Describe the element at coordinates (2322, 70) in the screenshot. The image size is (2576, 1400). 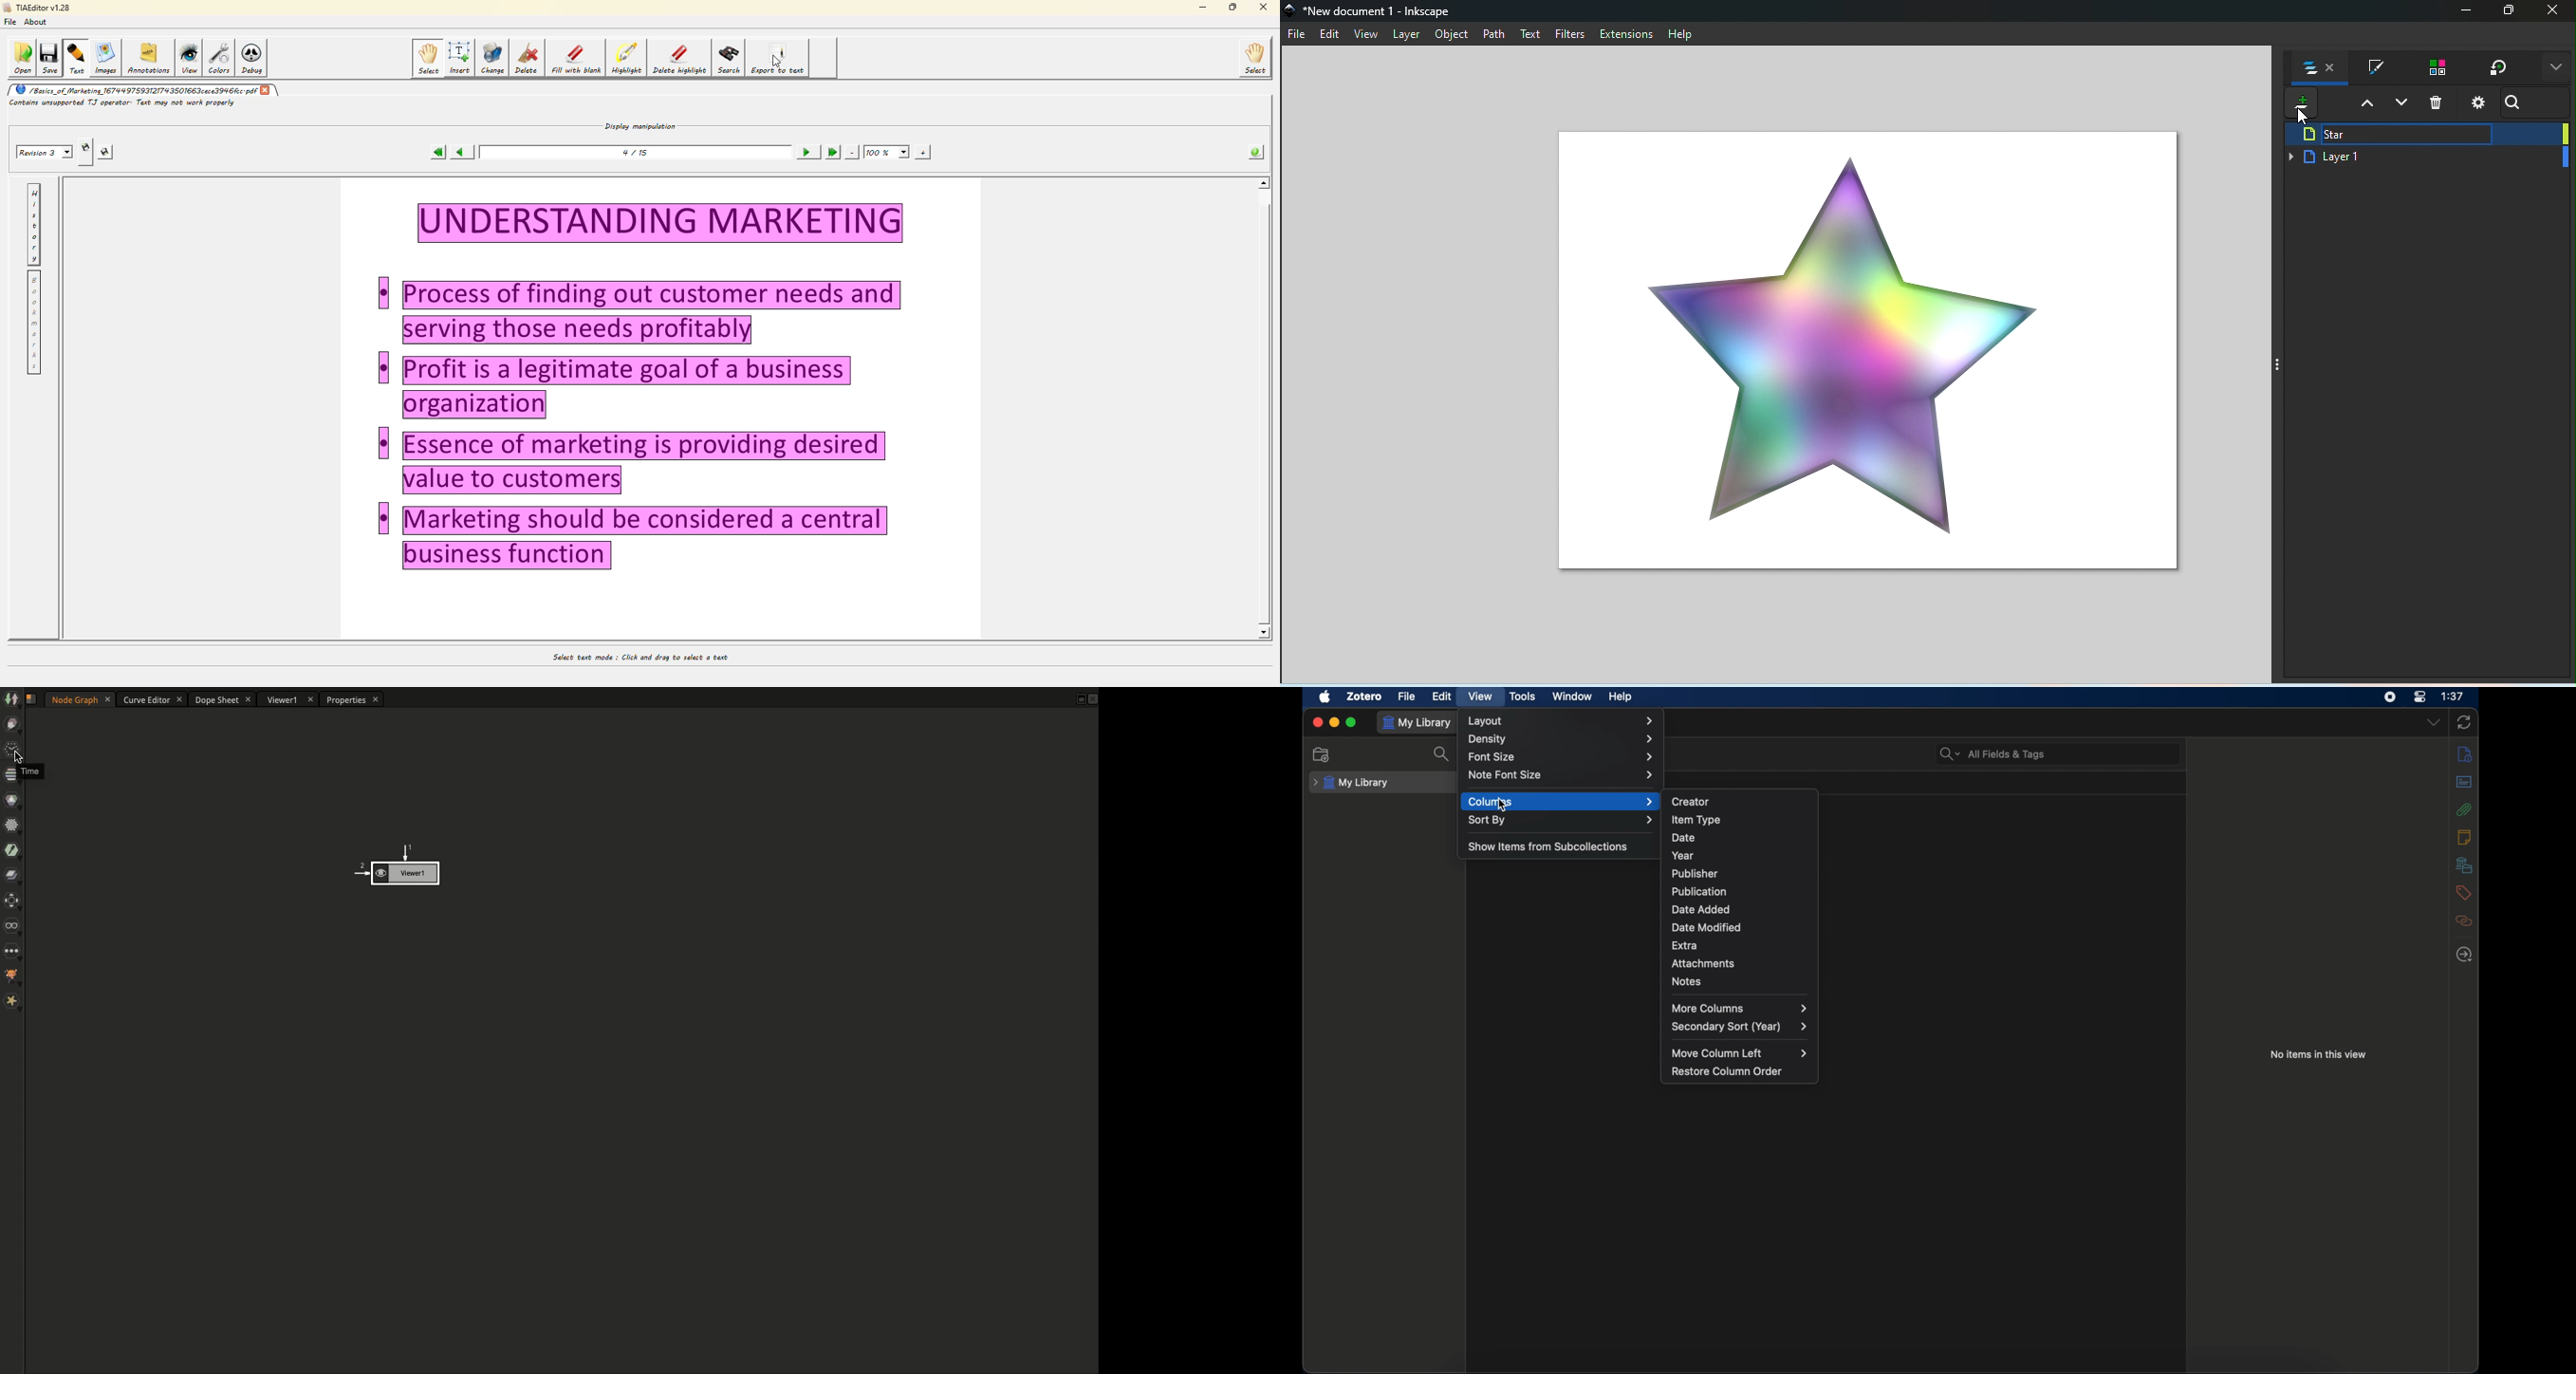
I see `Objects ad layers` at that location.